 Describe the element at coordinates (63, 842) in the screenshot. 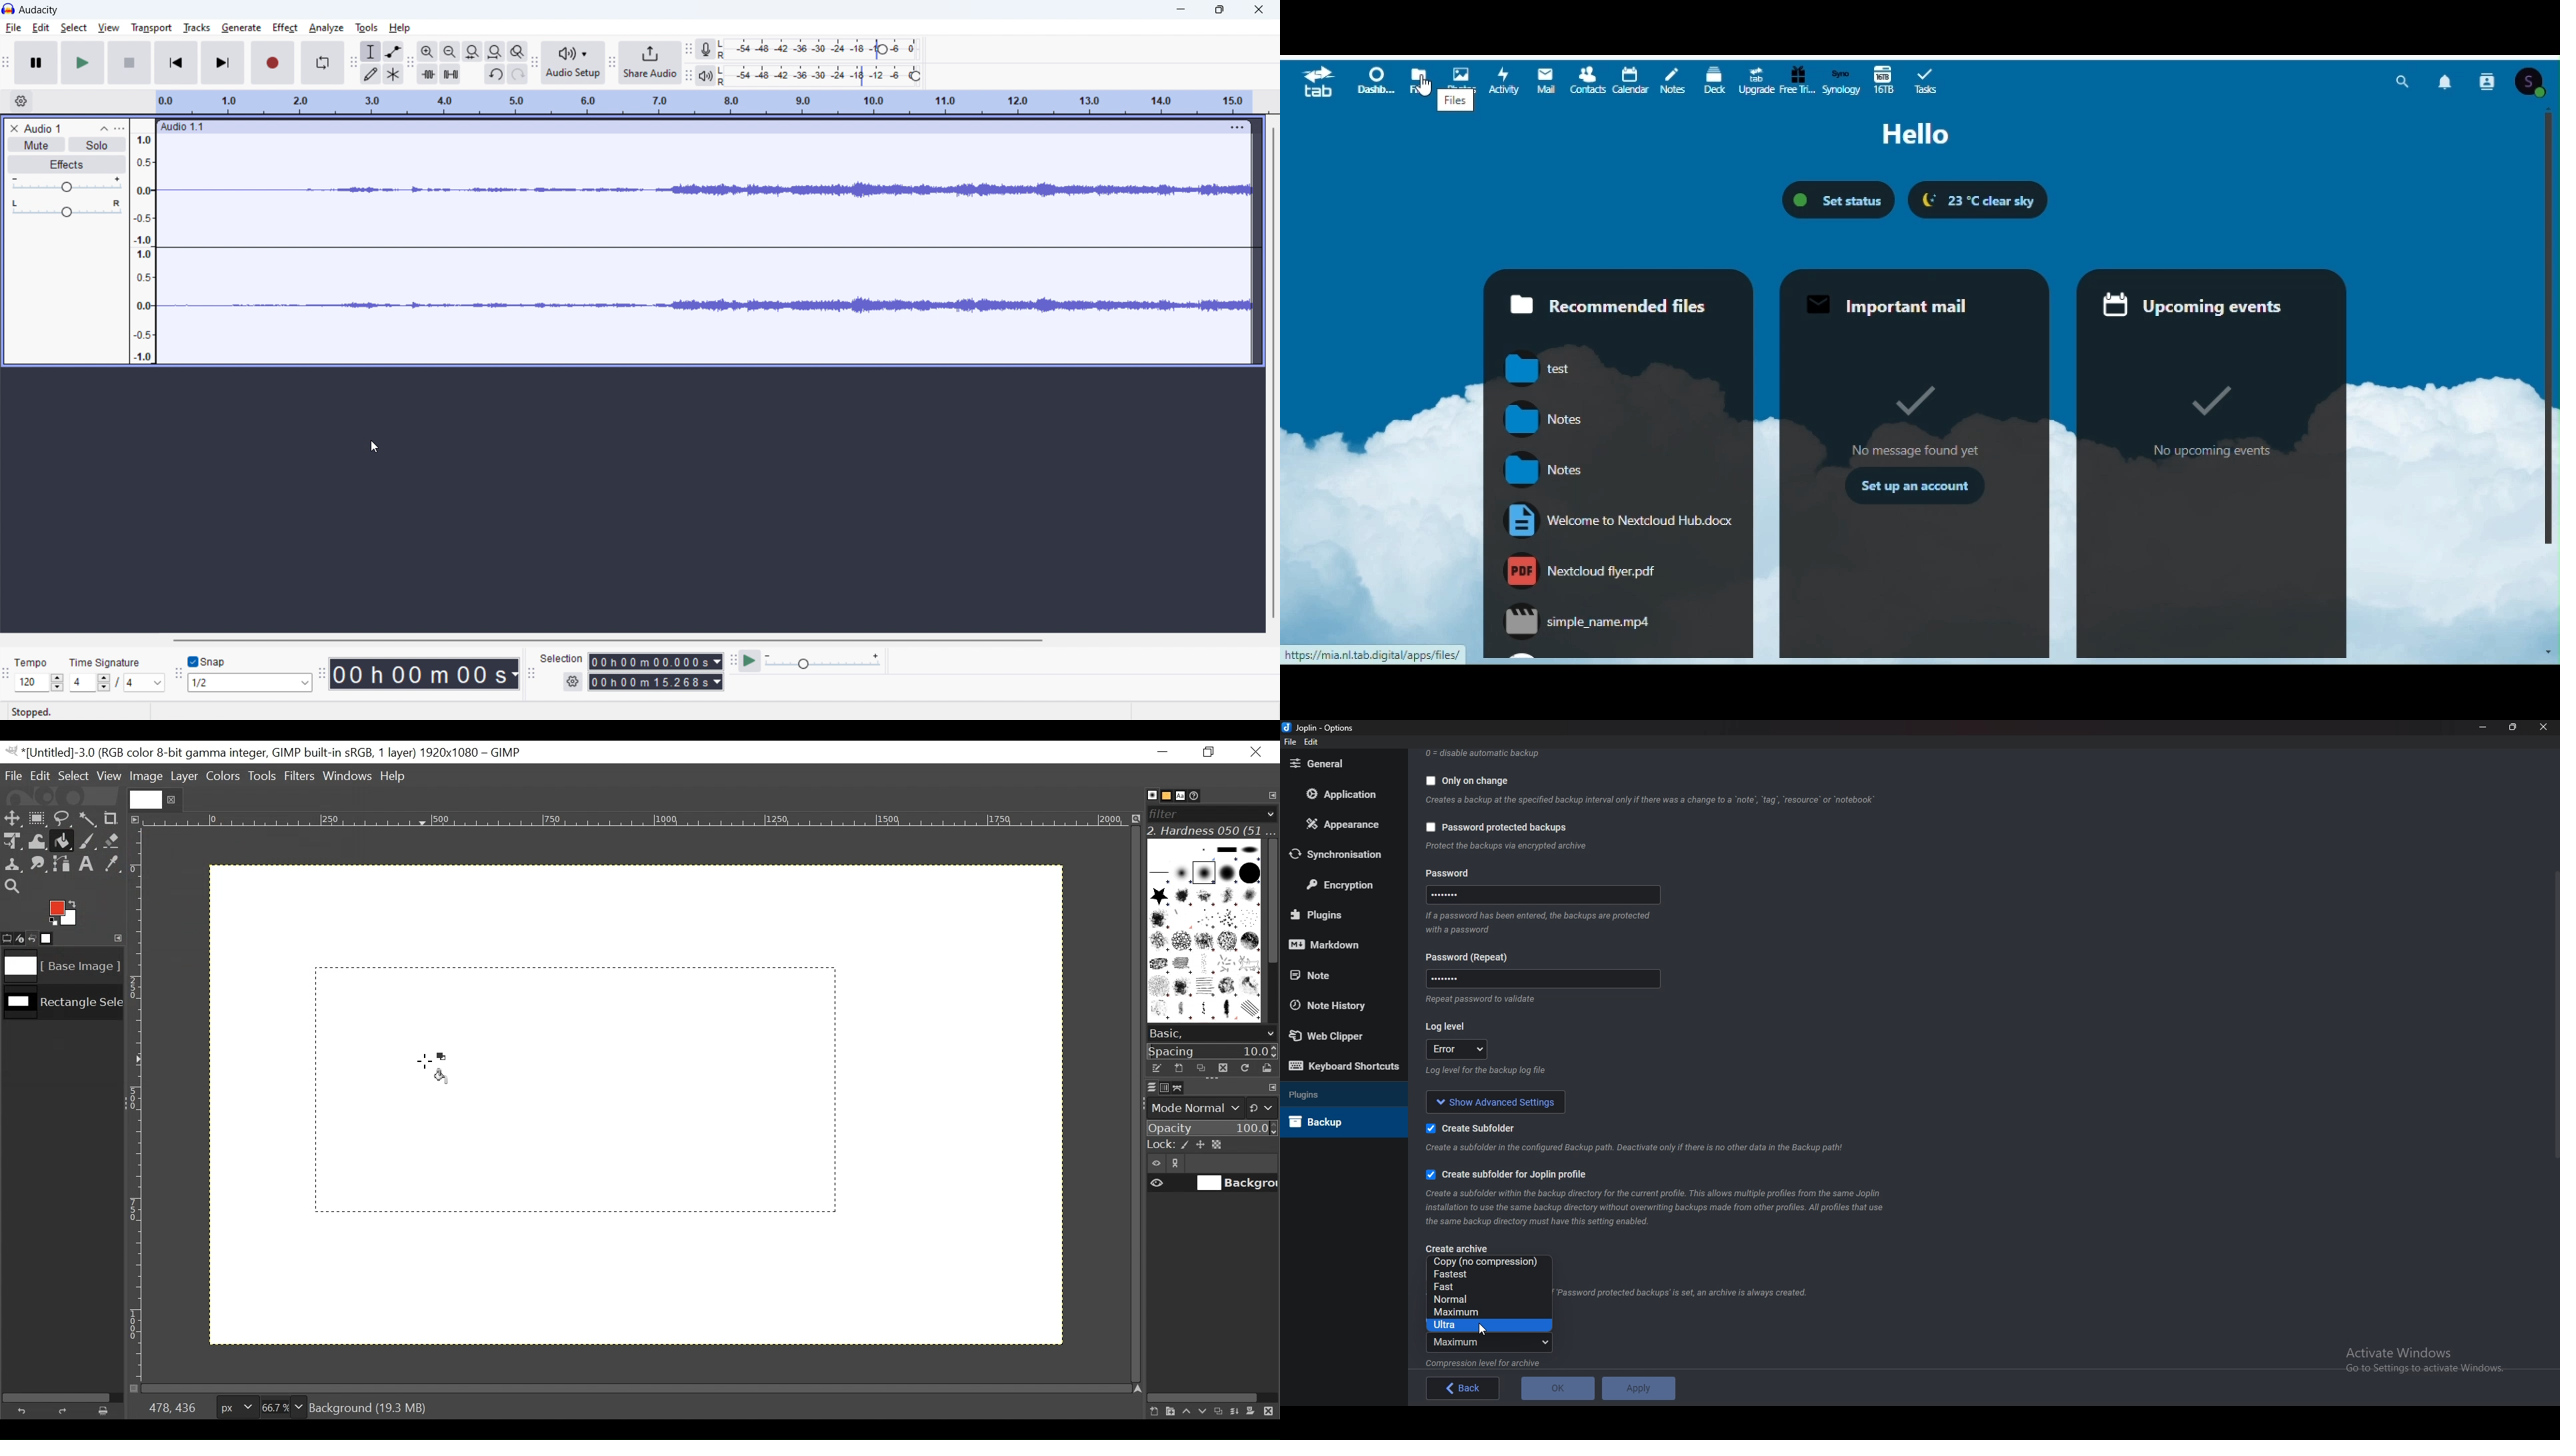

I see `Bucket Fill tool` at that location.